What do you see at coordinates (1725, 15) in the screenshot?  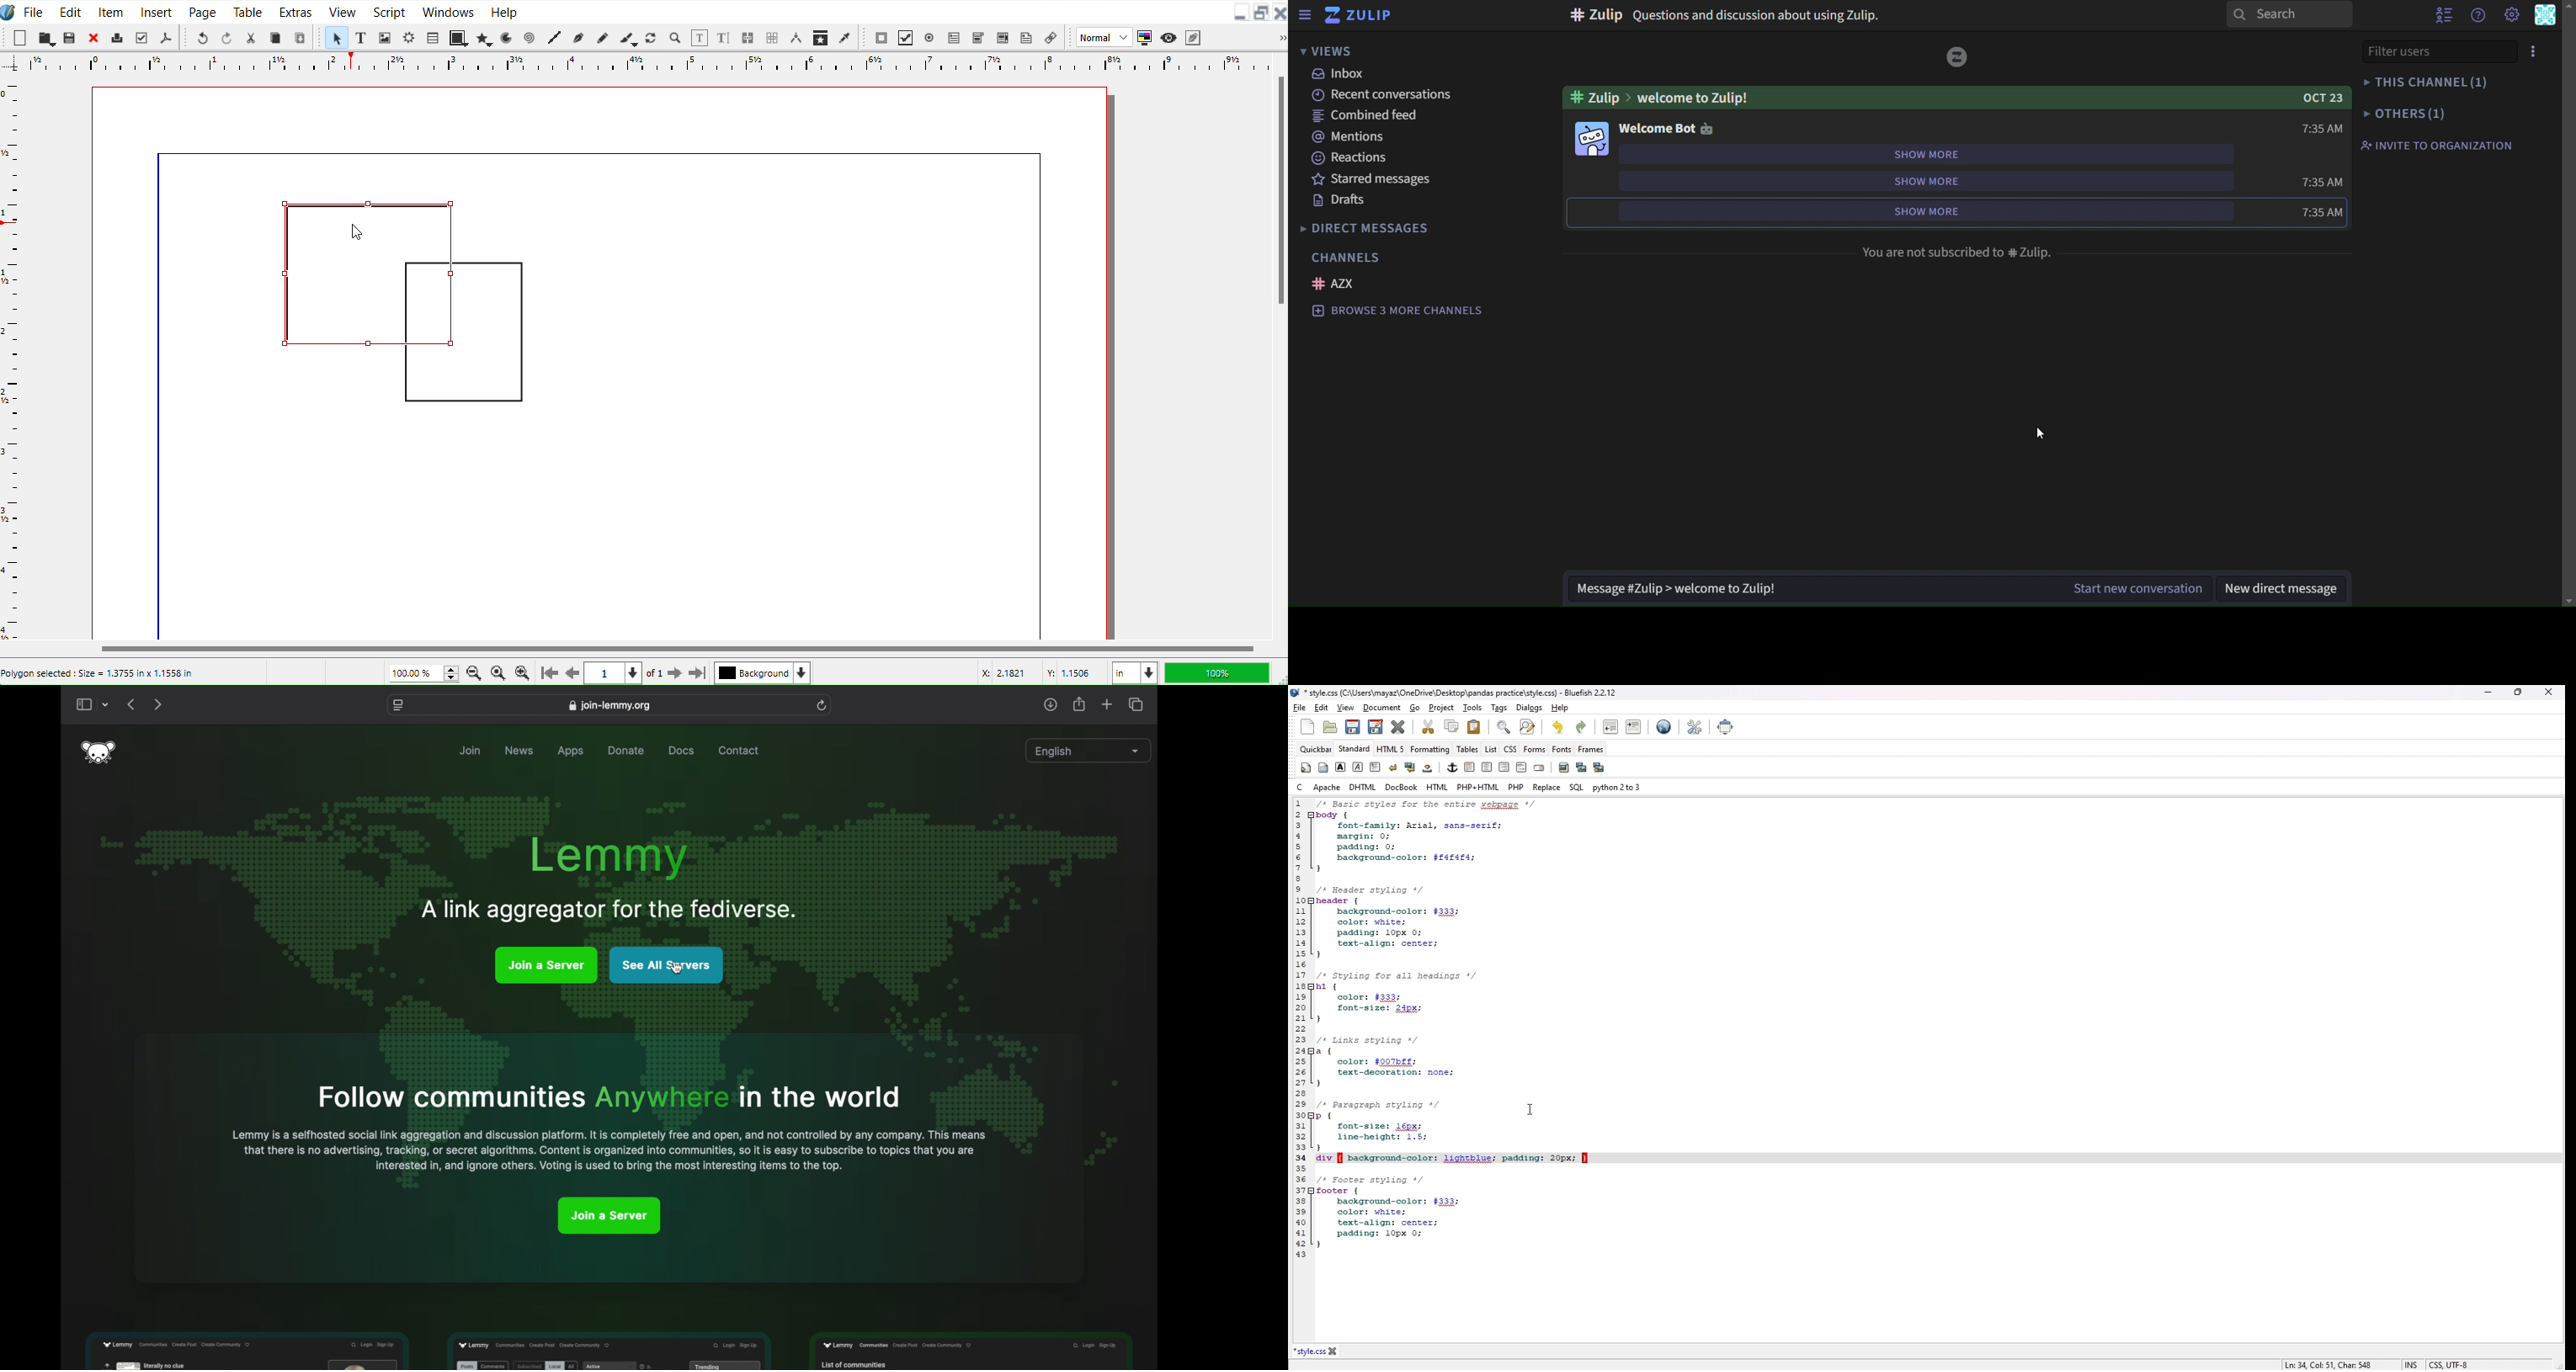 I see `Question and discussion about using Zulip.` at bounding box center [1725, 15].